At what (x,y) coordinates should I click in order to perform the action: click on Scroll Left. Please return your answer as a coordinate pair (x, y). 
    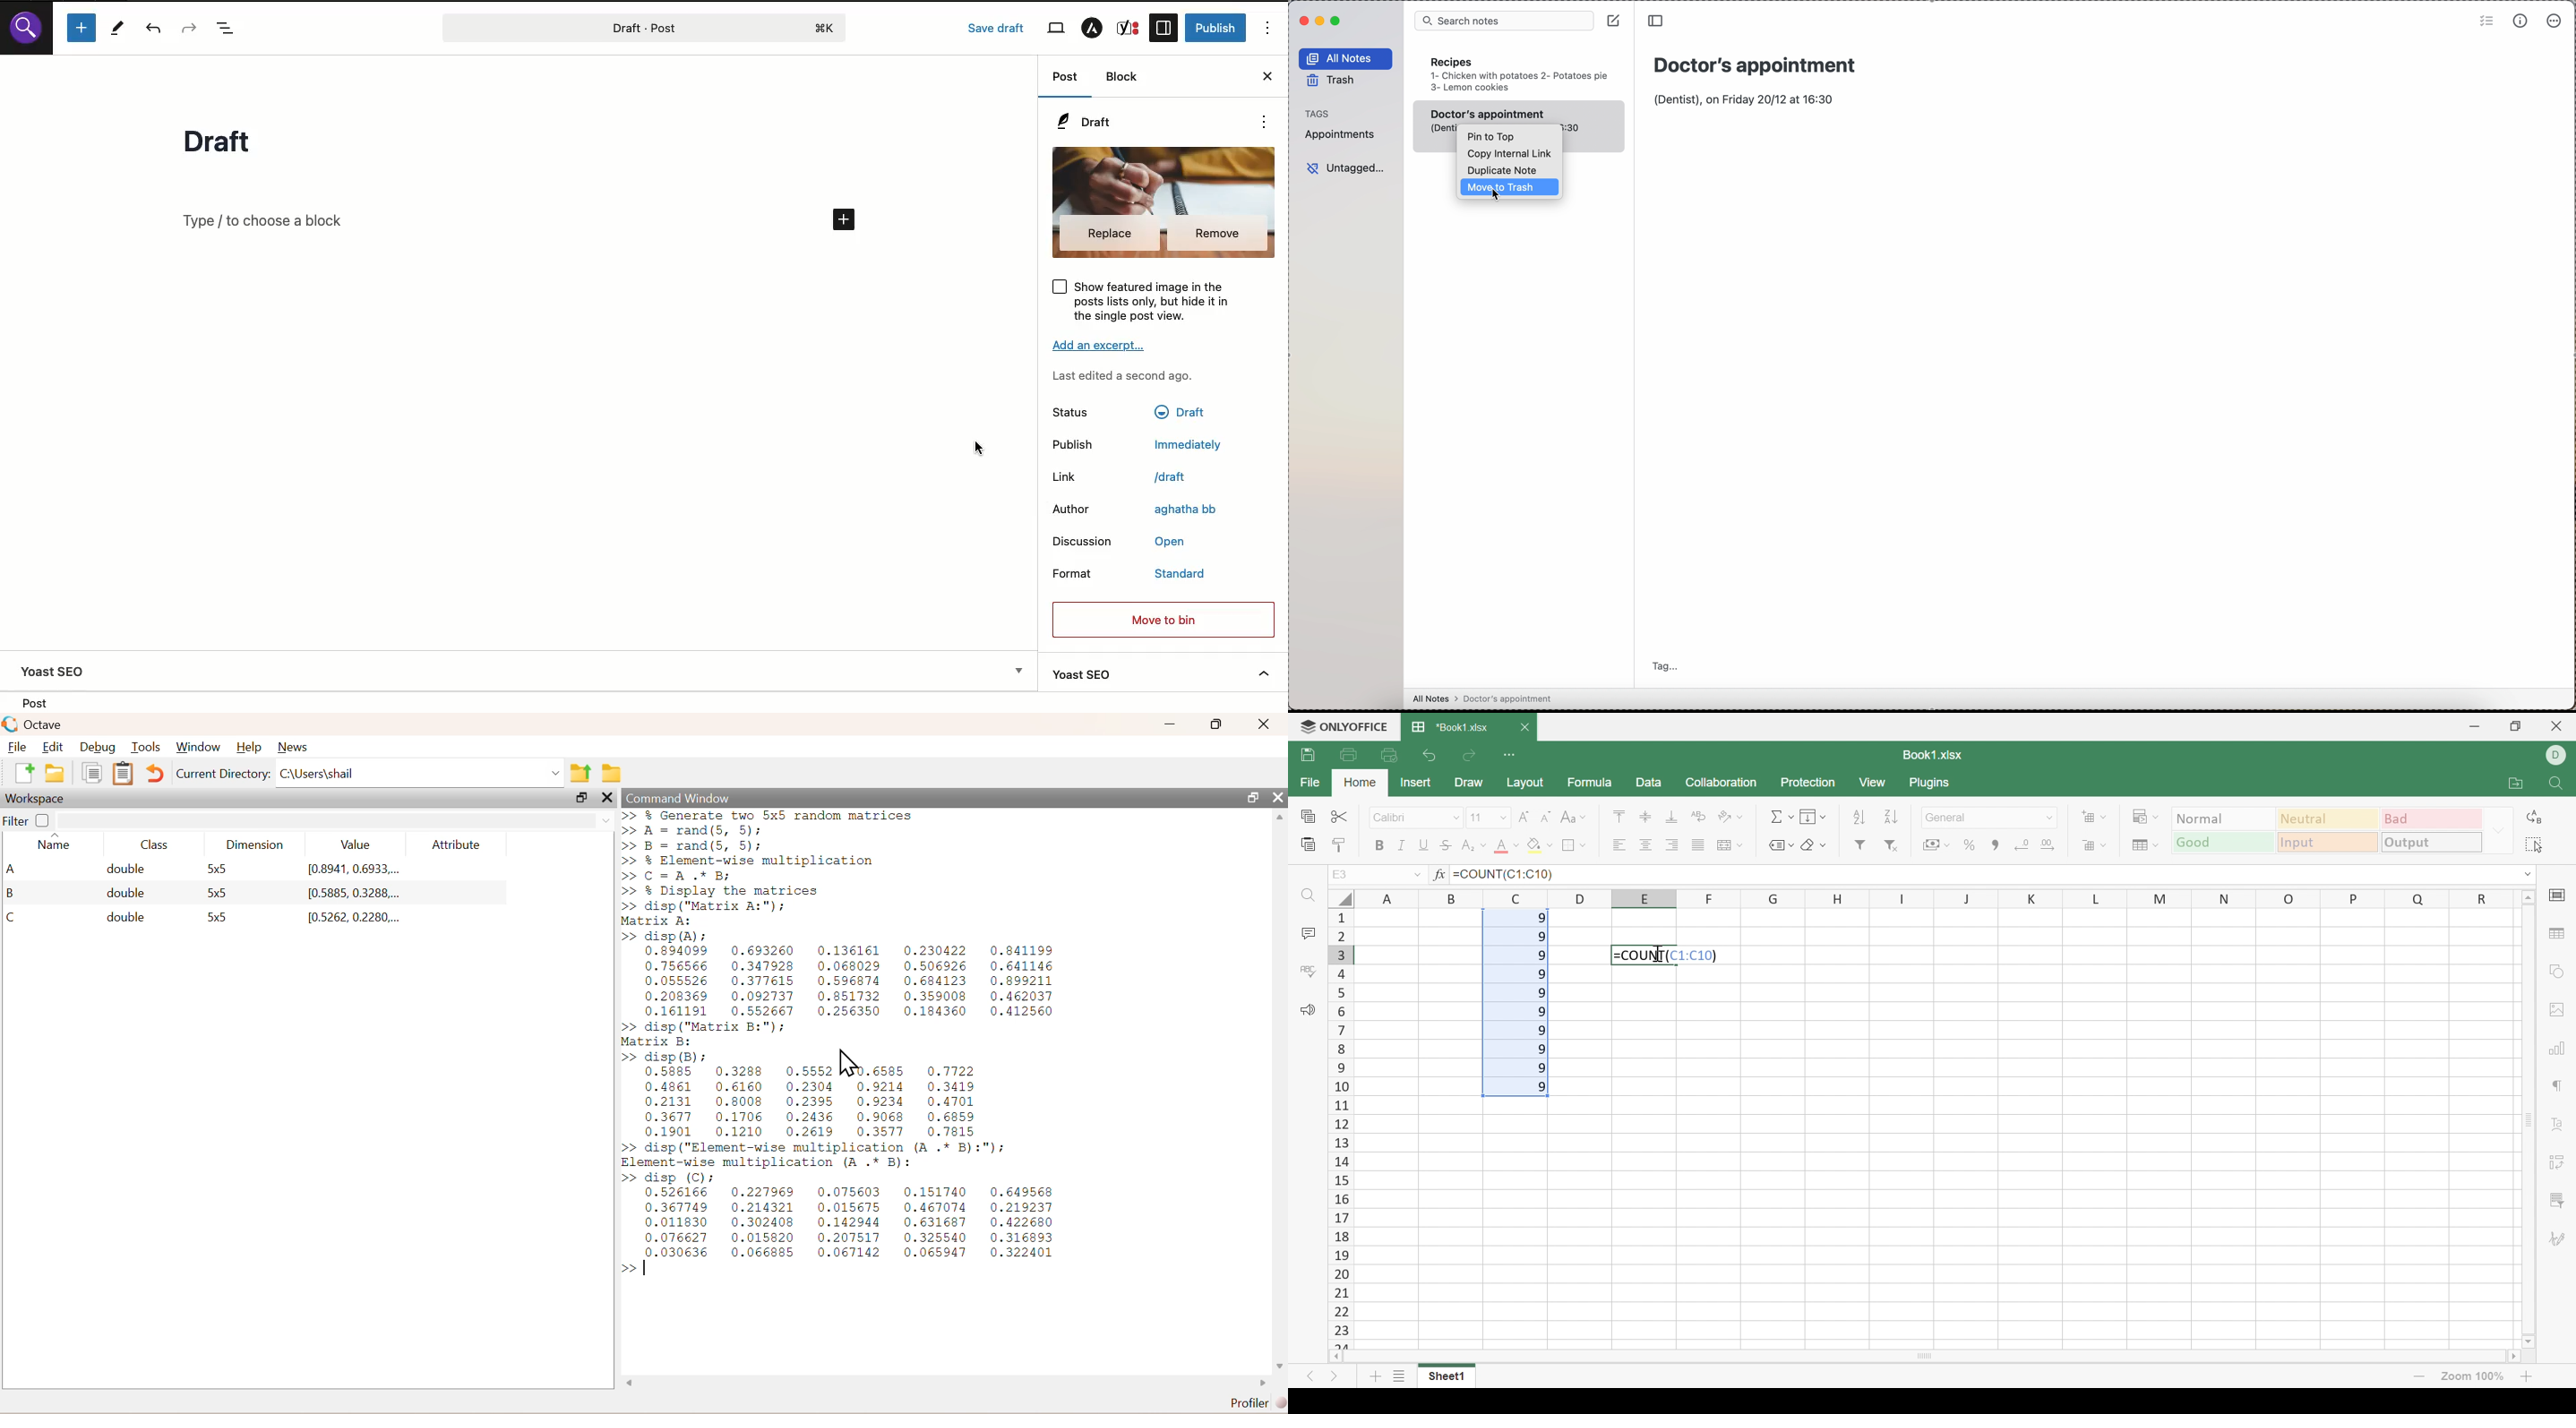
    Looking at the image, I should click on (1340, 1358).